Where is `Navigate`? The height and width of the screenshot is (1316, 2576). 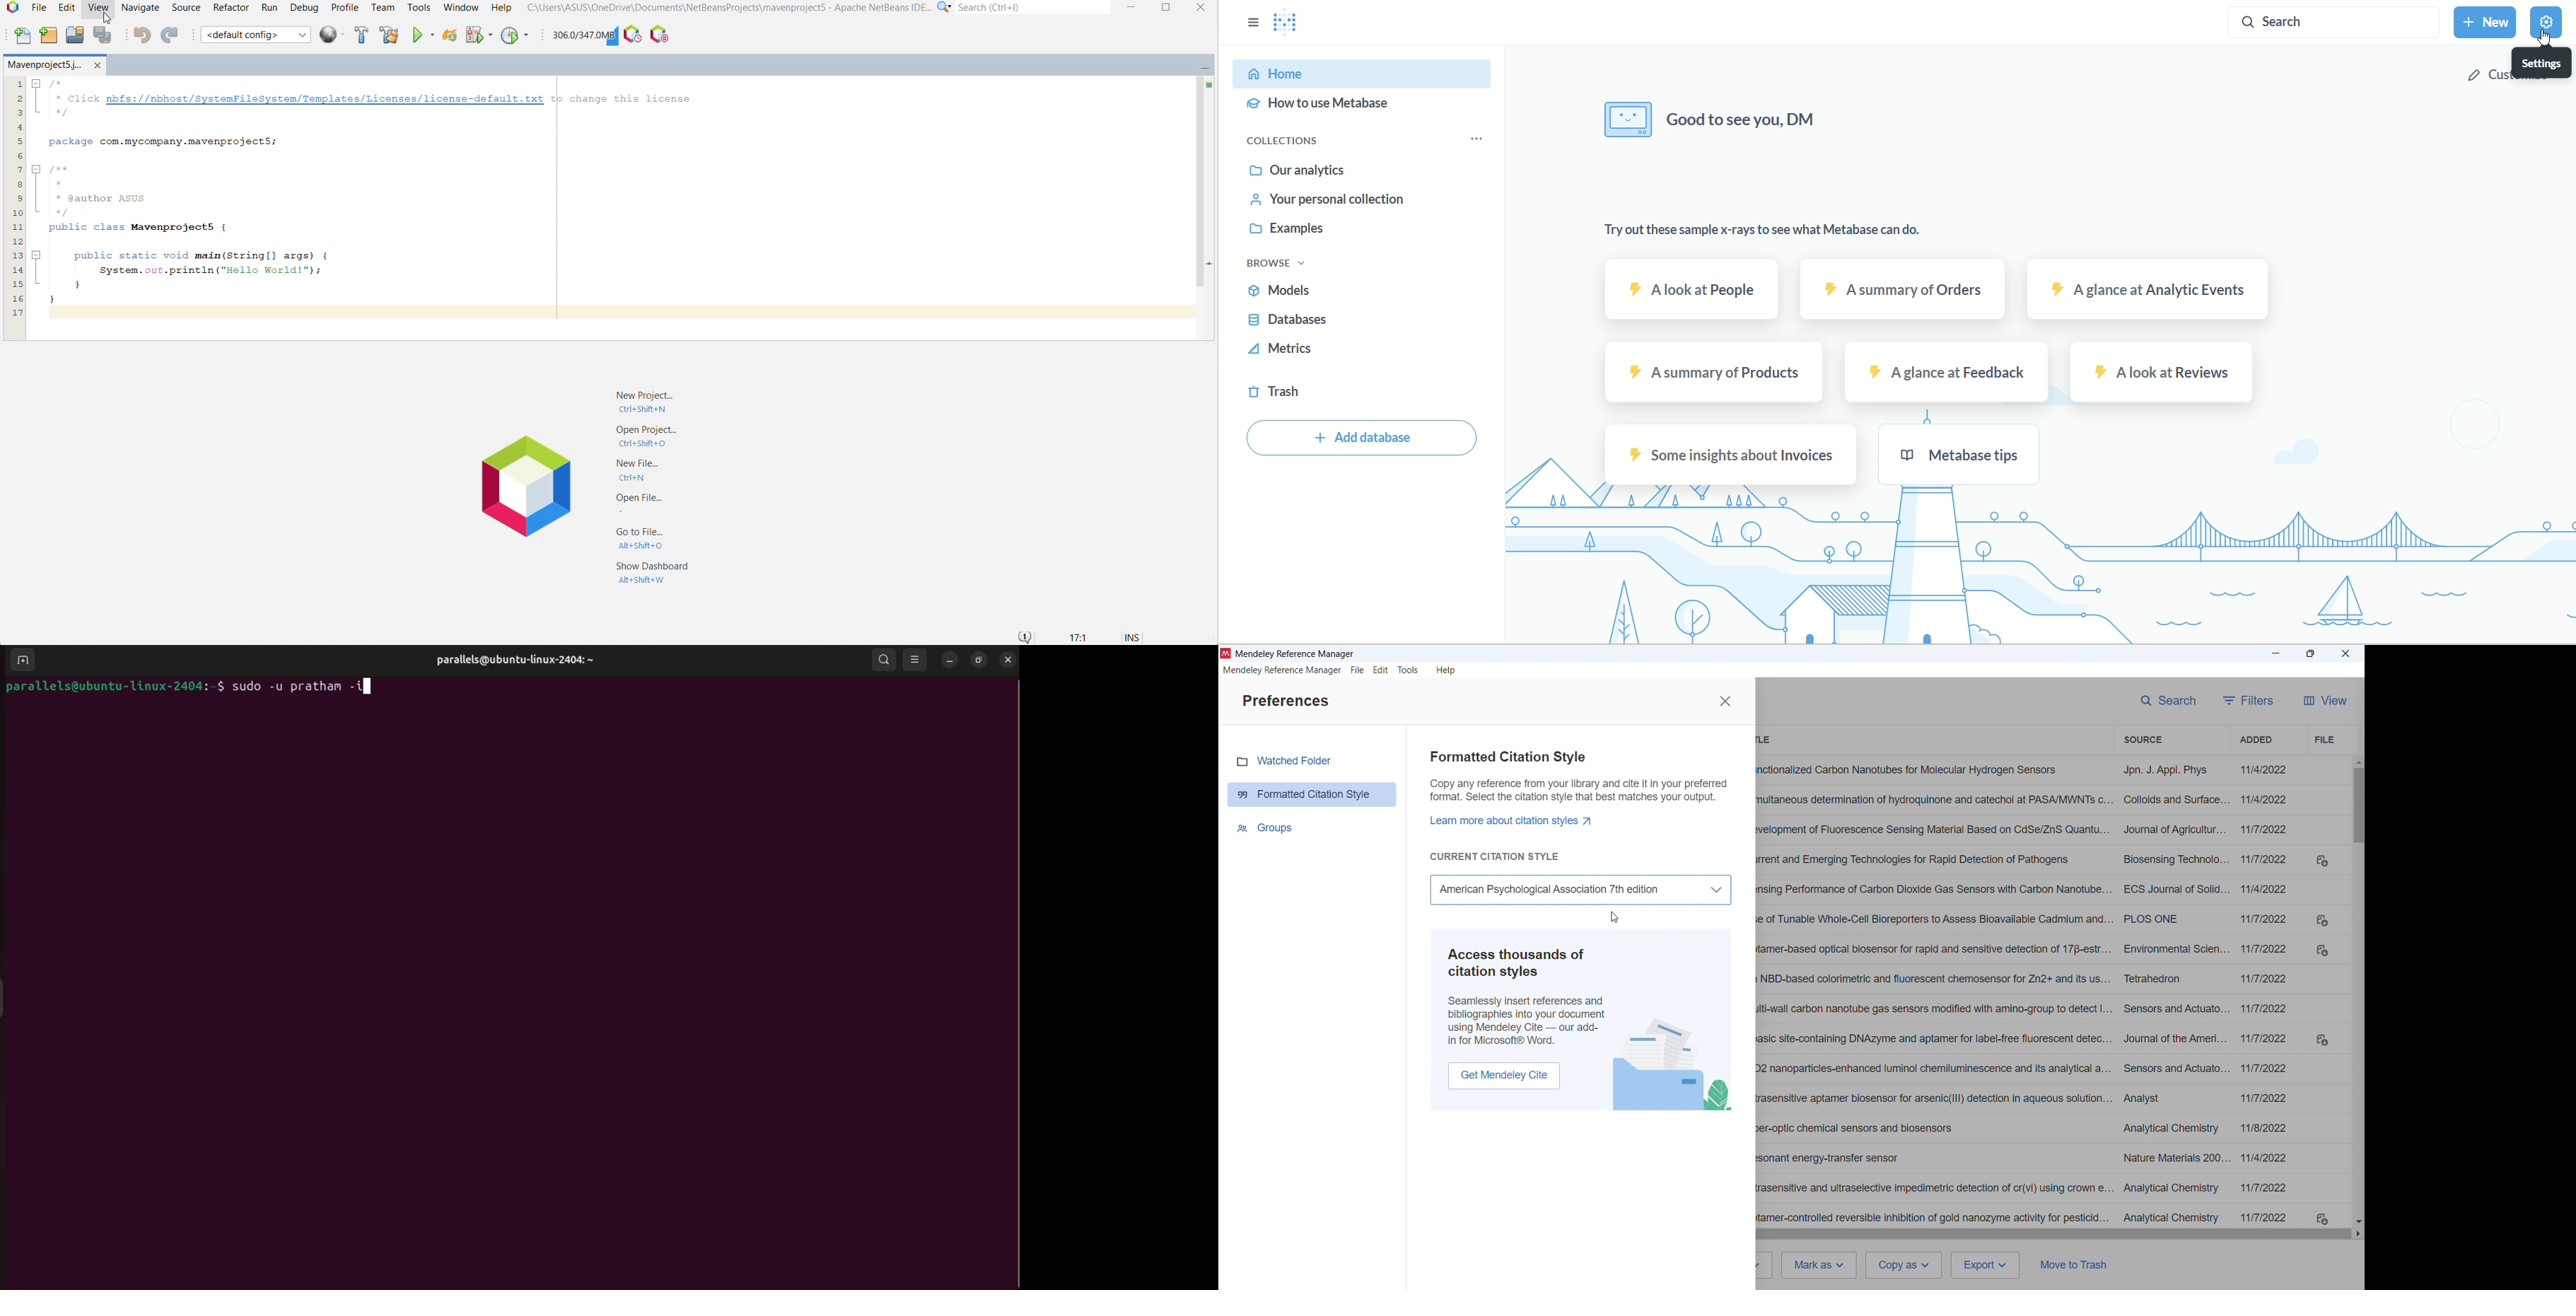
Navigate is located at coordinates (141, 8).